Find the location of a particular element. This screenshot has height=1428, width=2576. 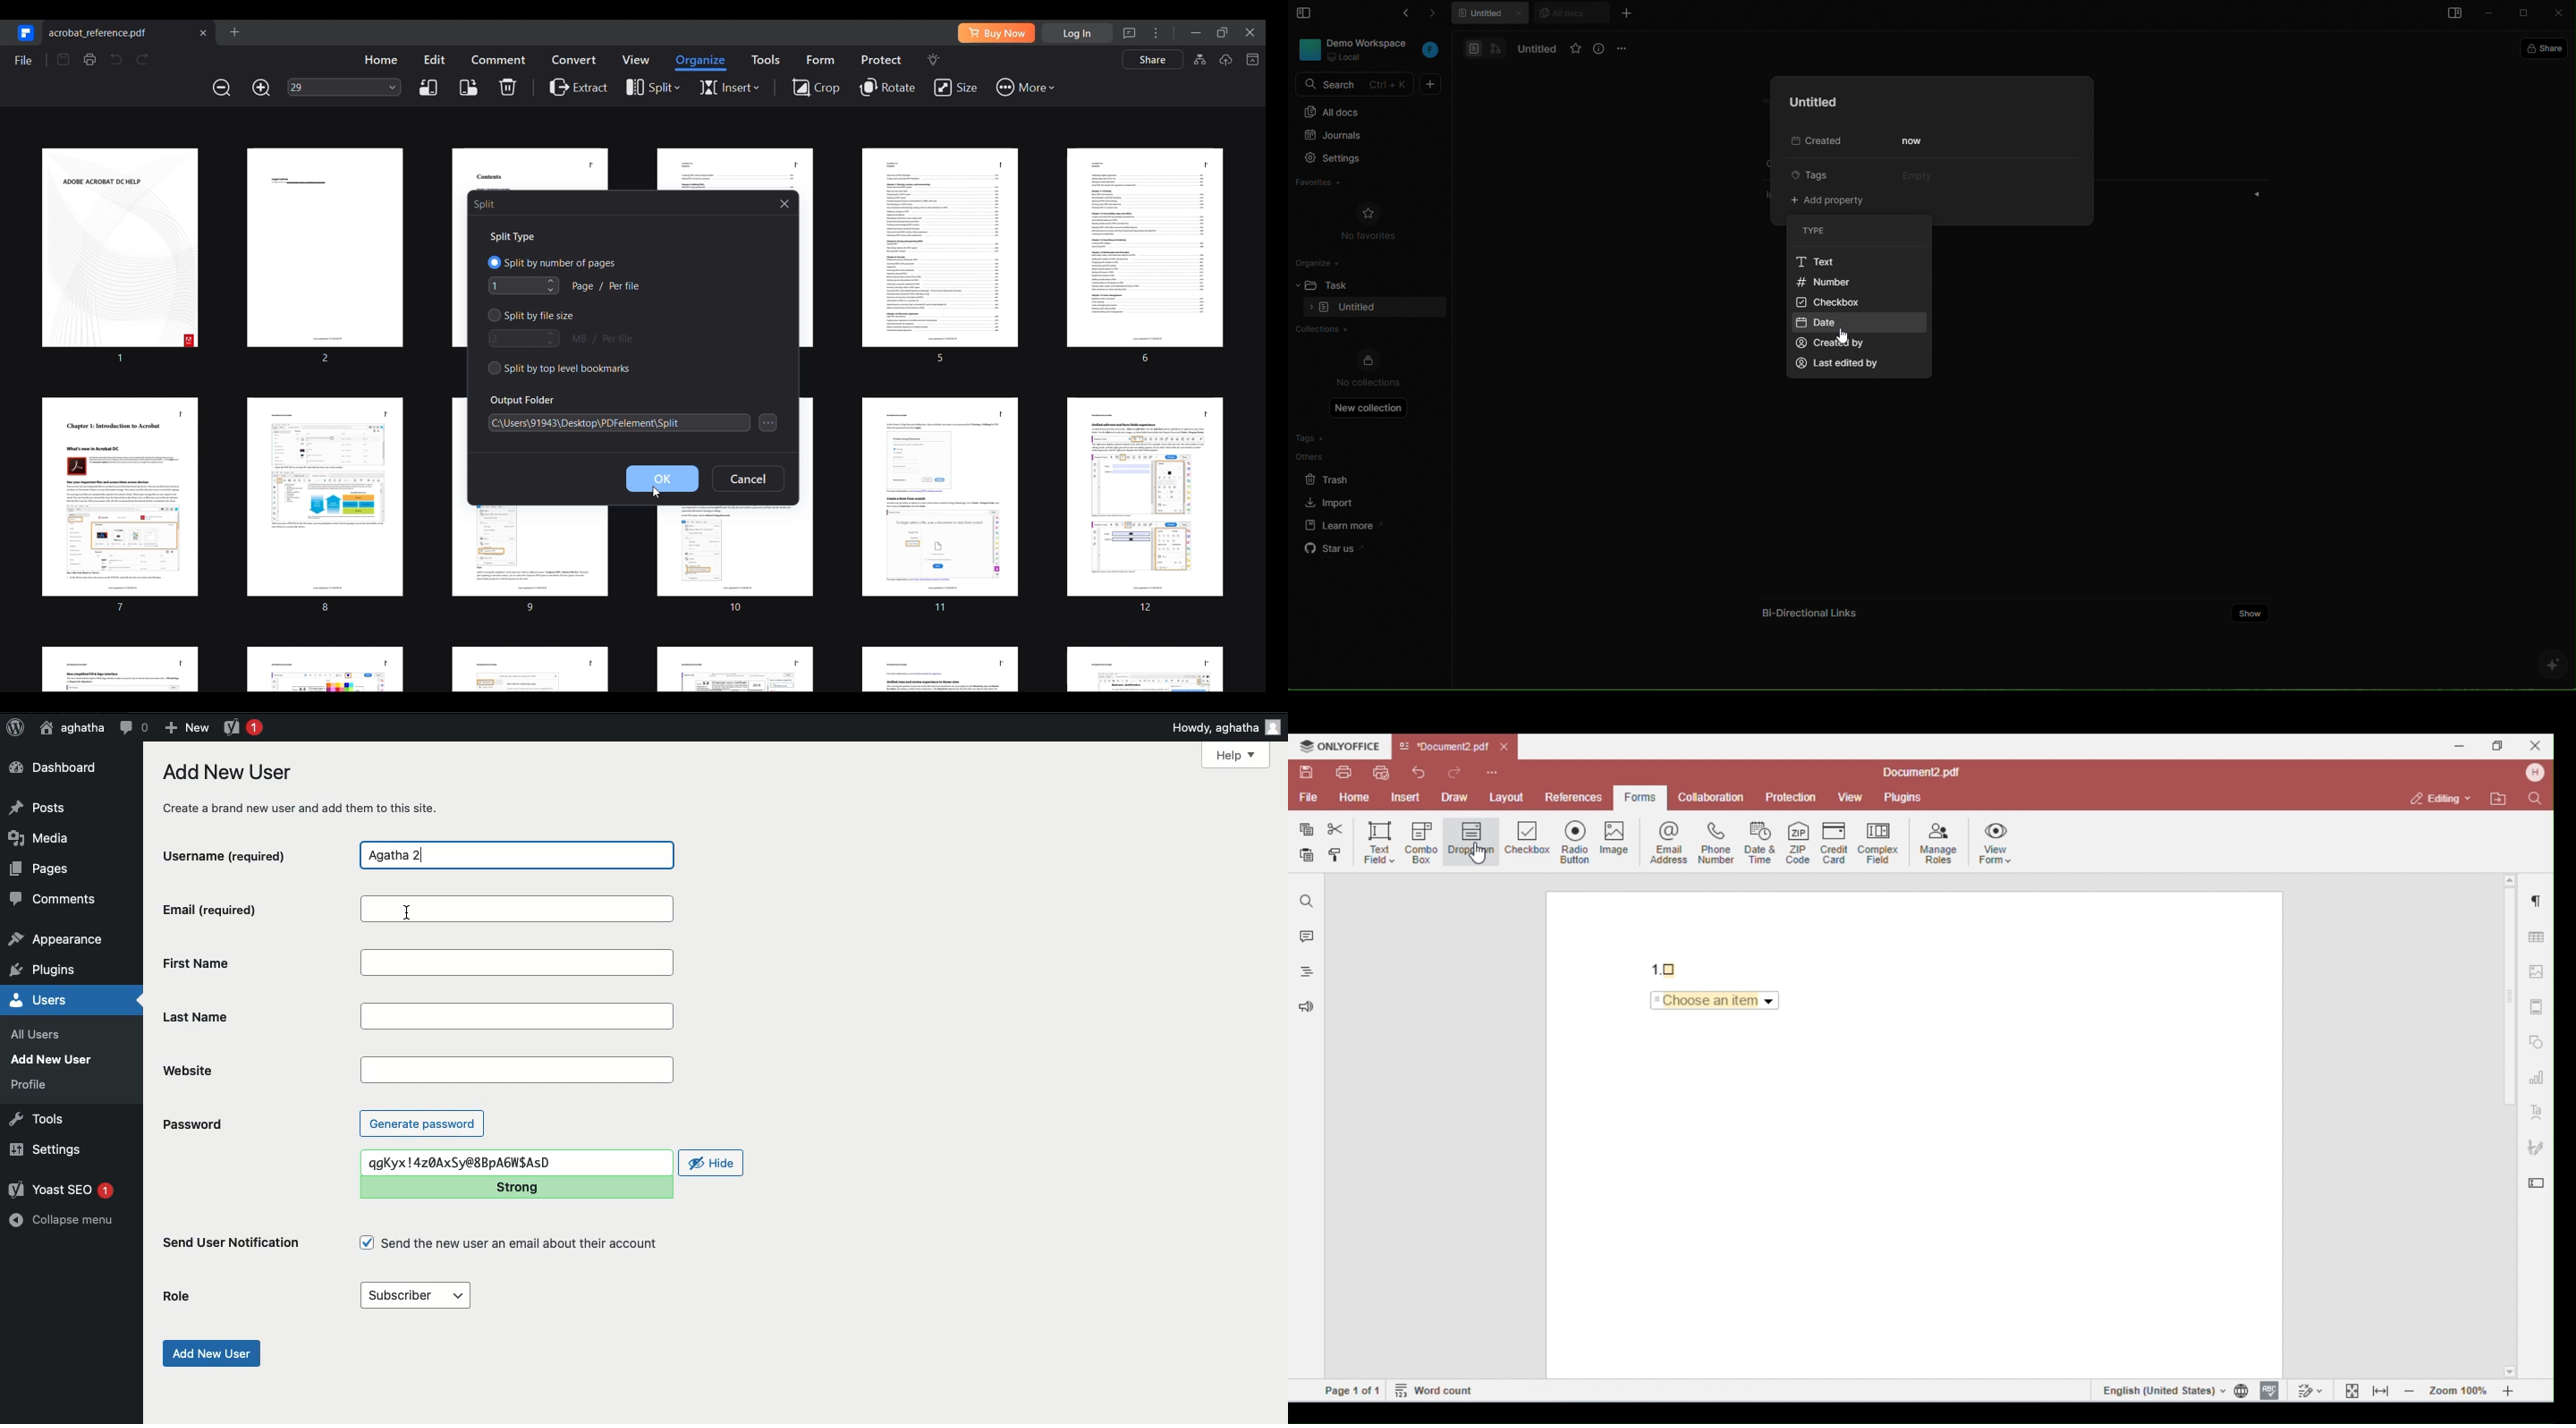

no collections is located at coordinates (1368, 370).